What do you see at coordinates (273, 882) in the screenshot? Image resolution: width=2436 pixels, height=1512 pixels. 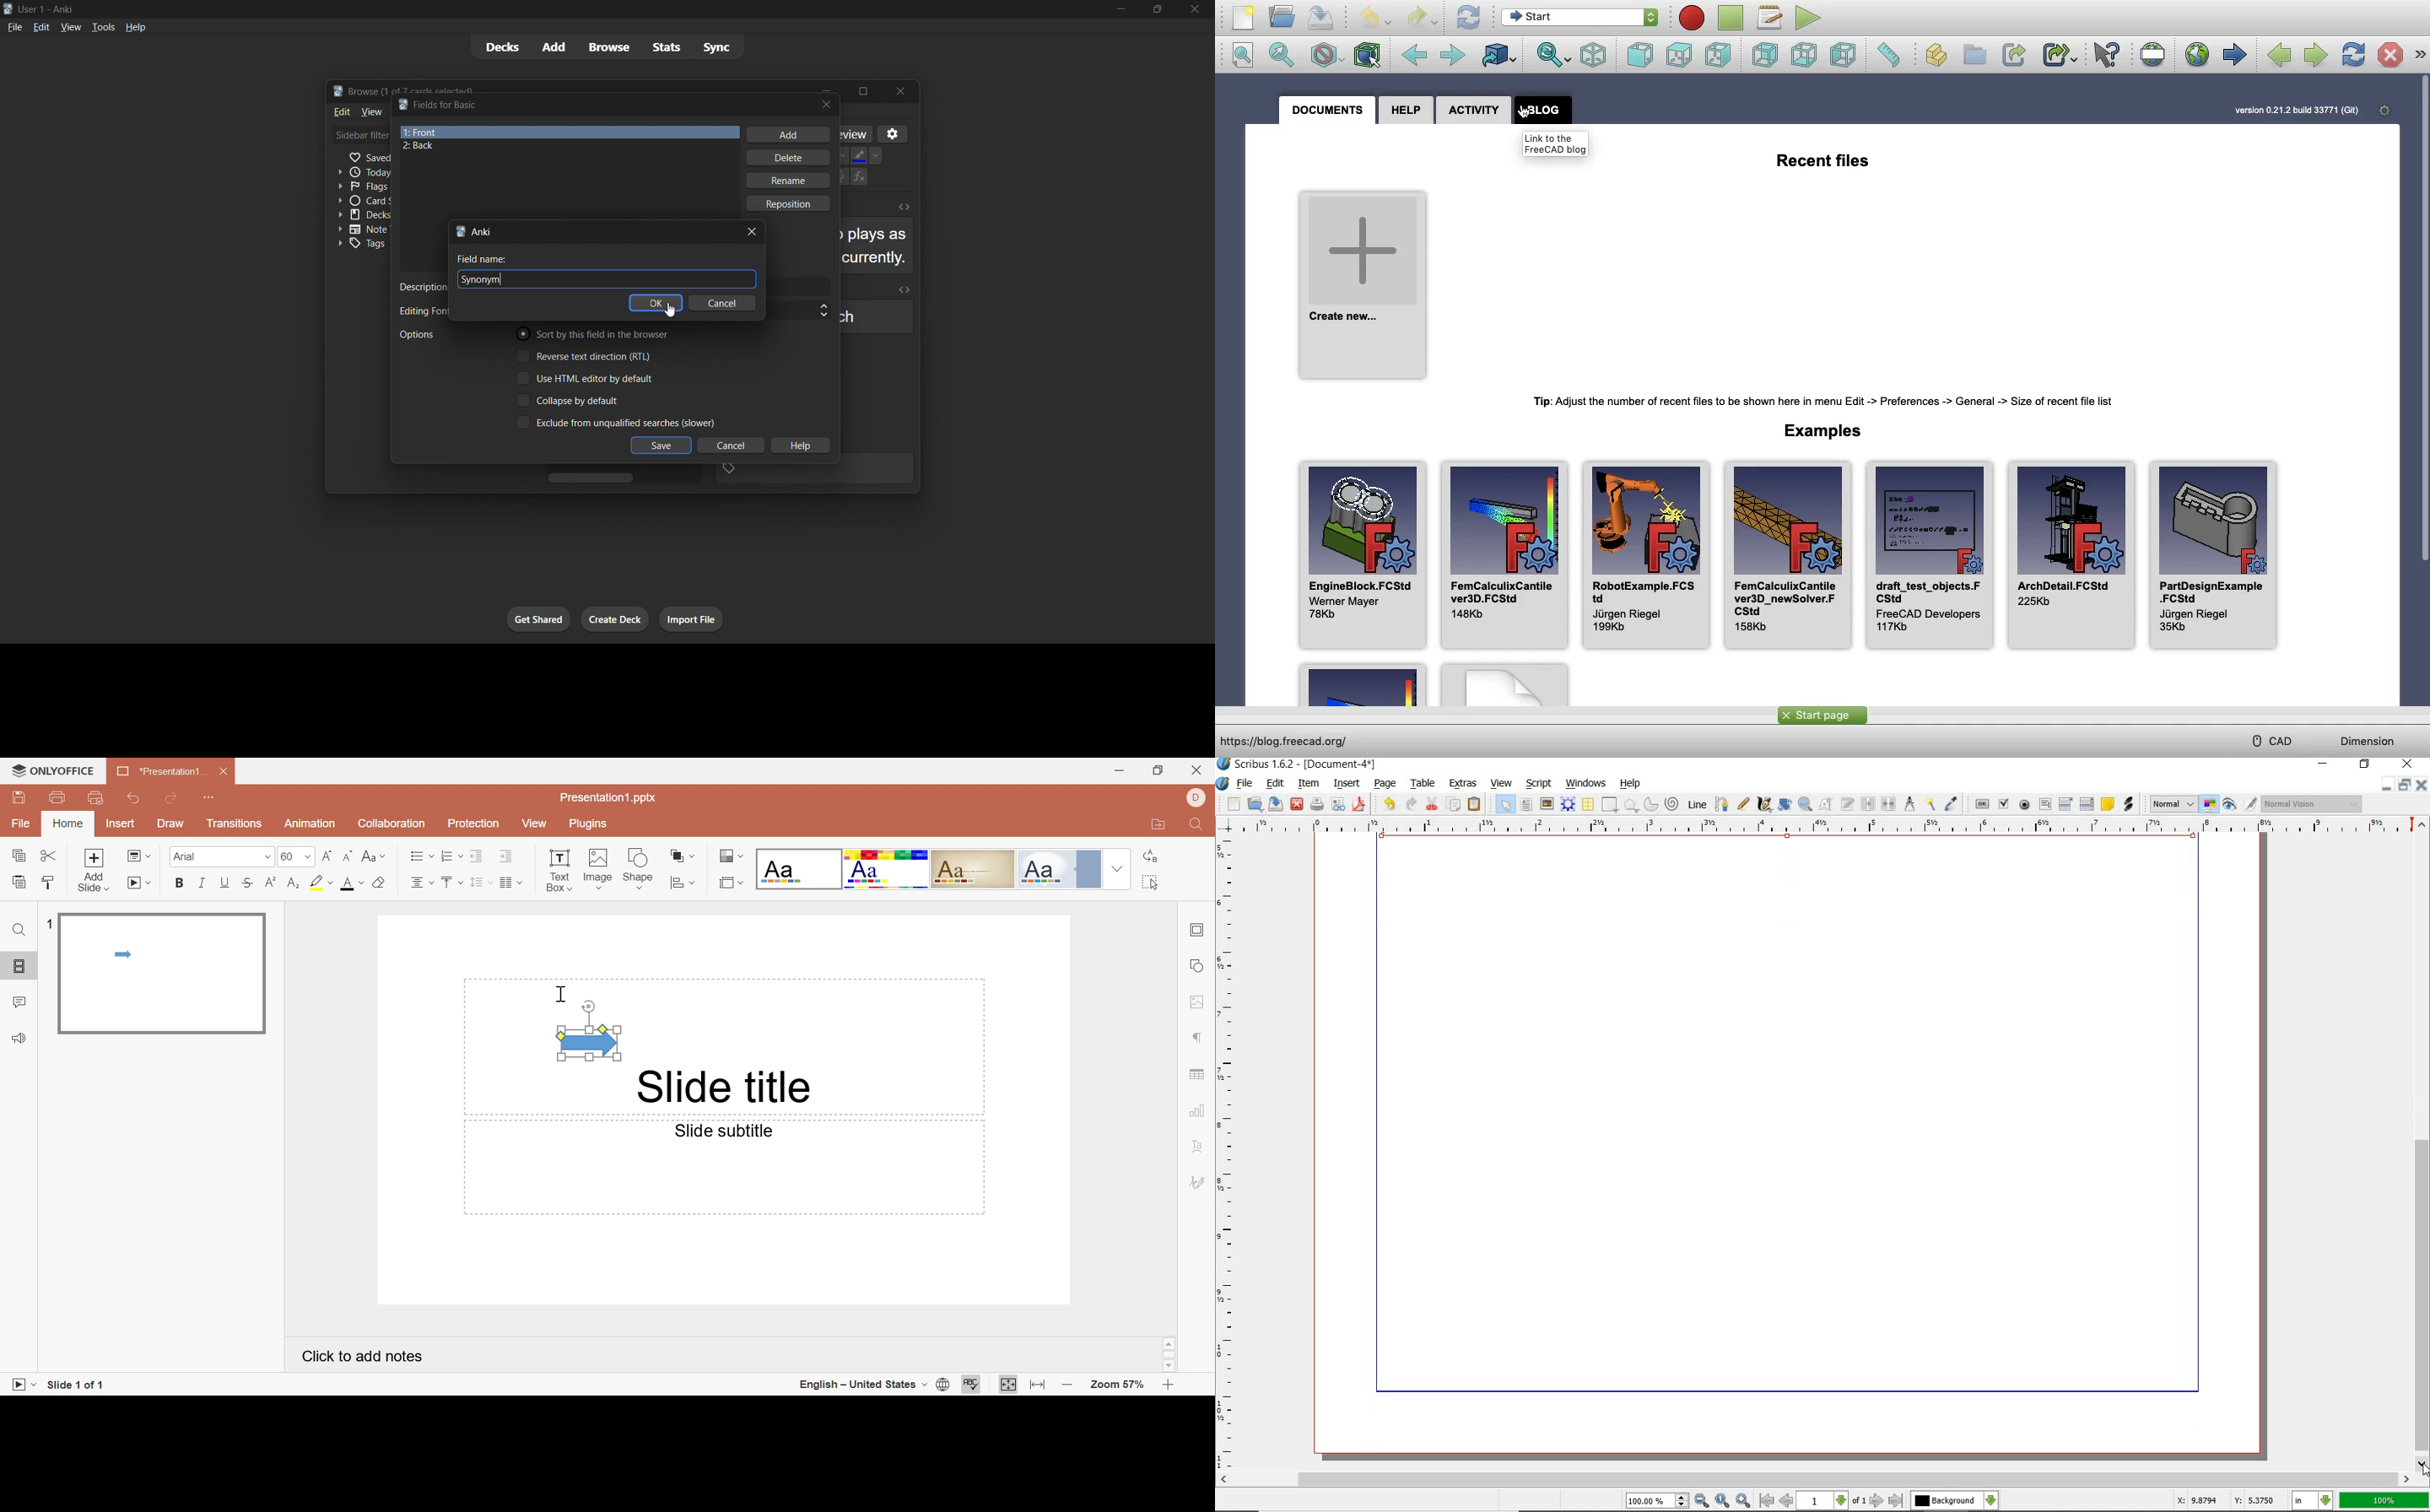 I see `Superscript` at bounding box center [273, 882].